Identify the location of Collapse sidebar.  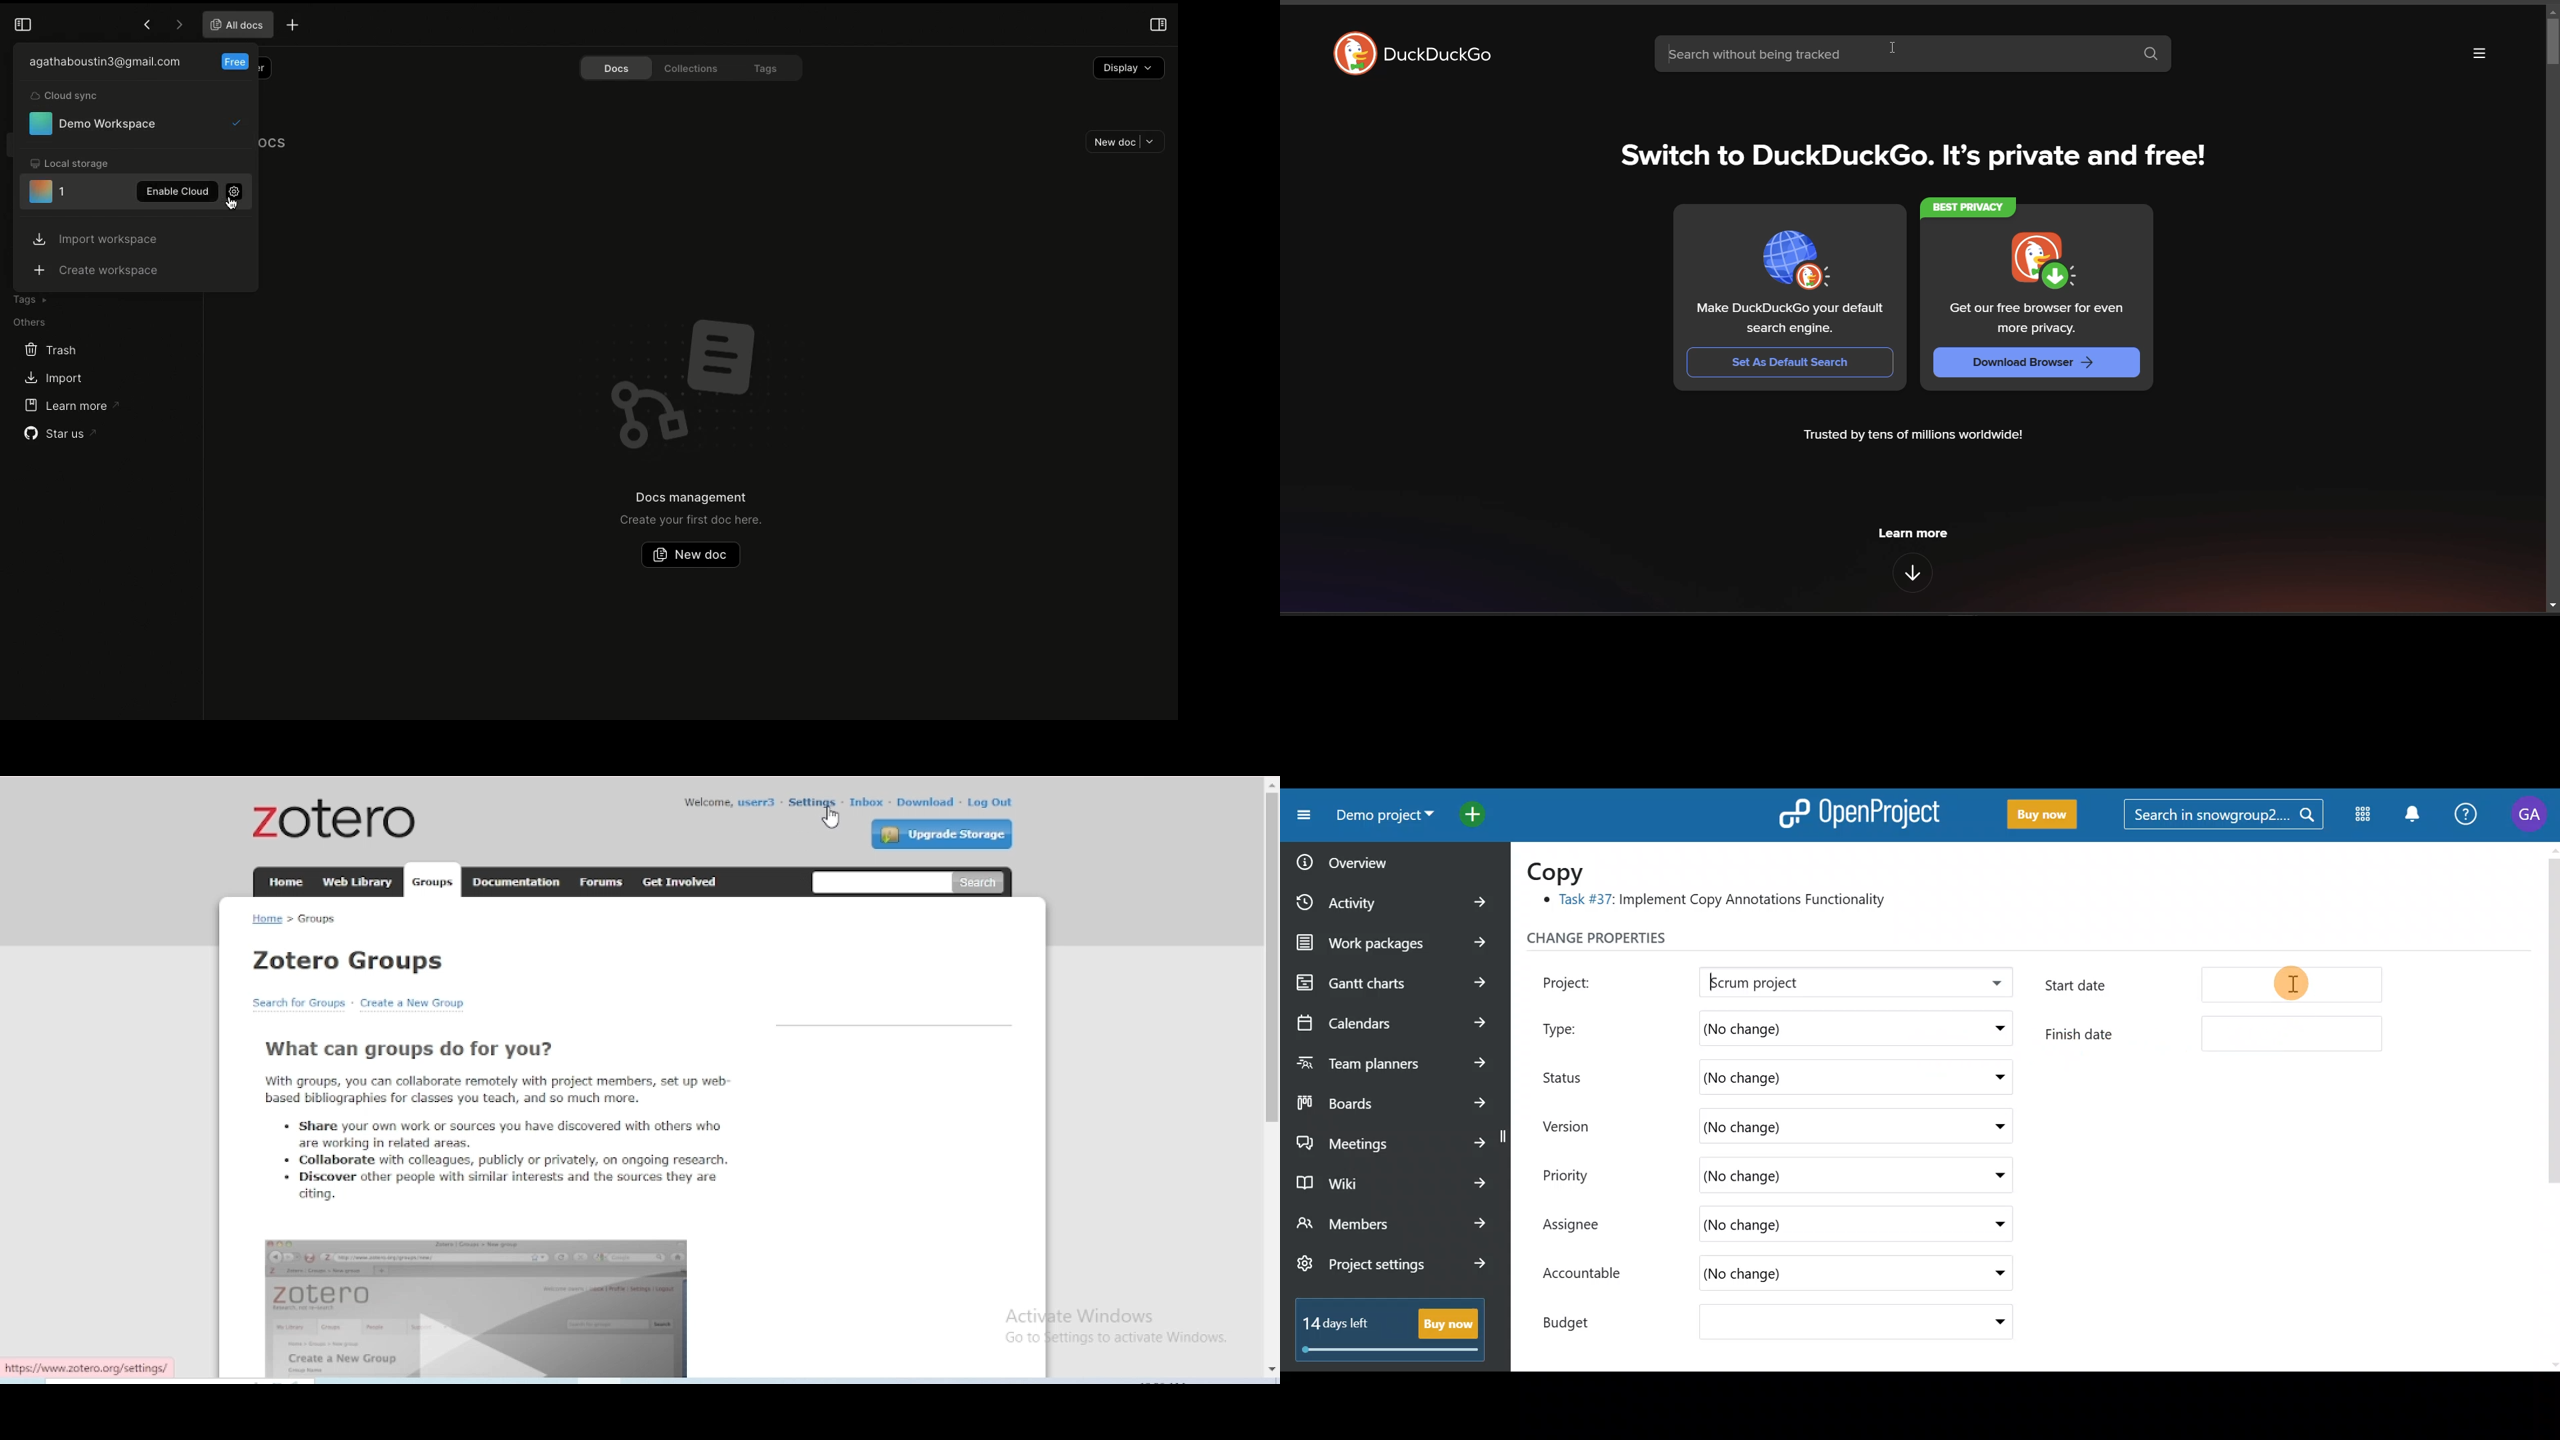
(23, 25).